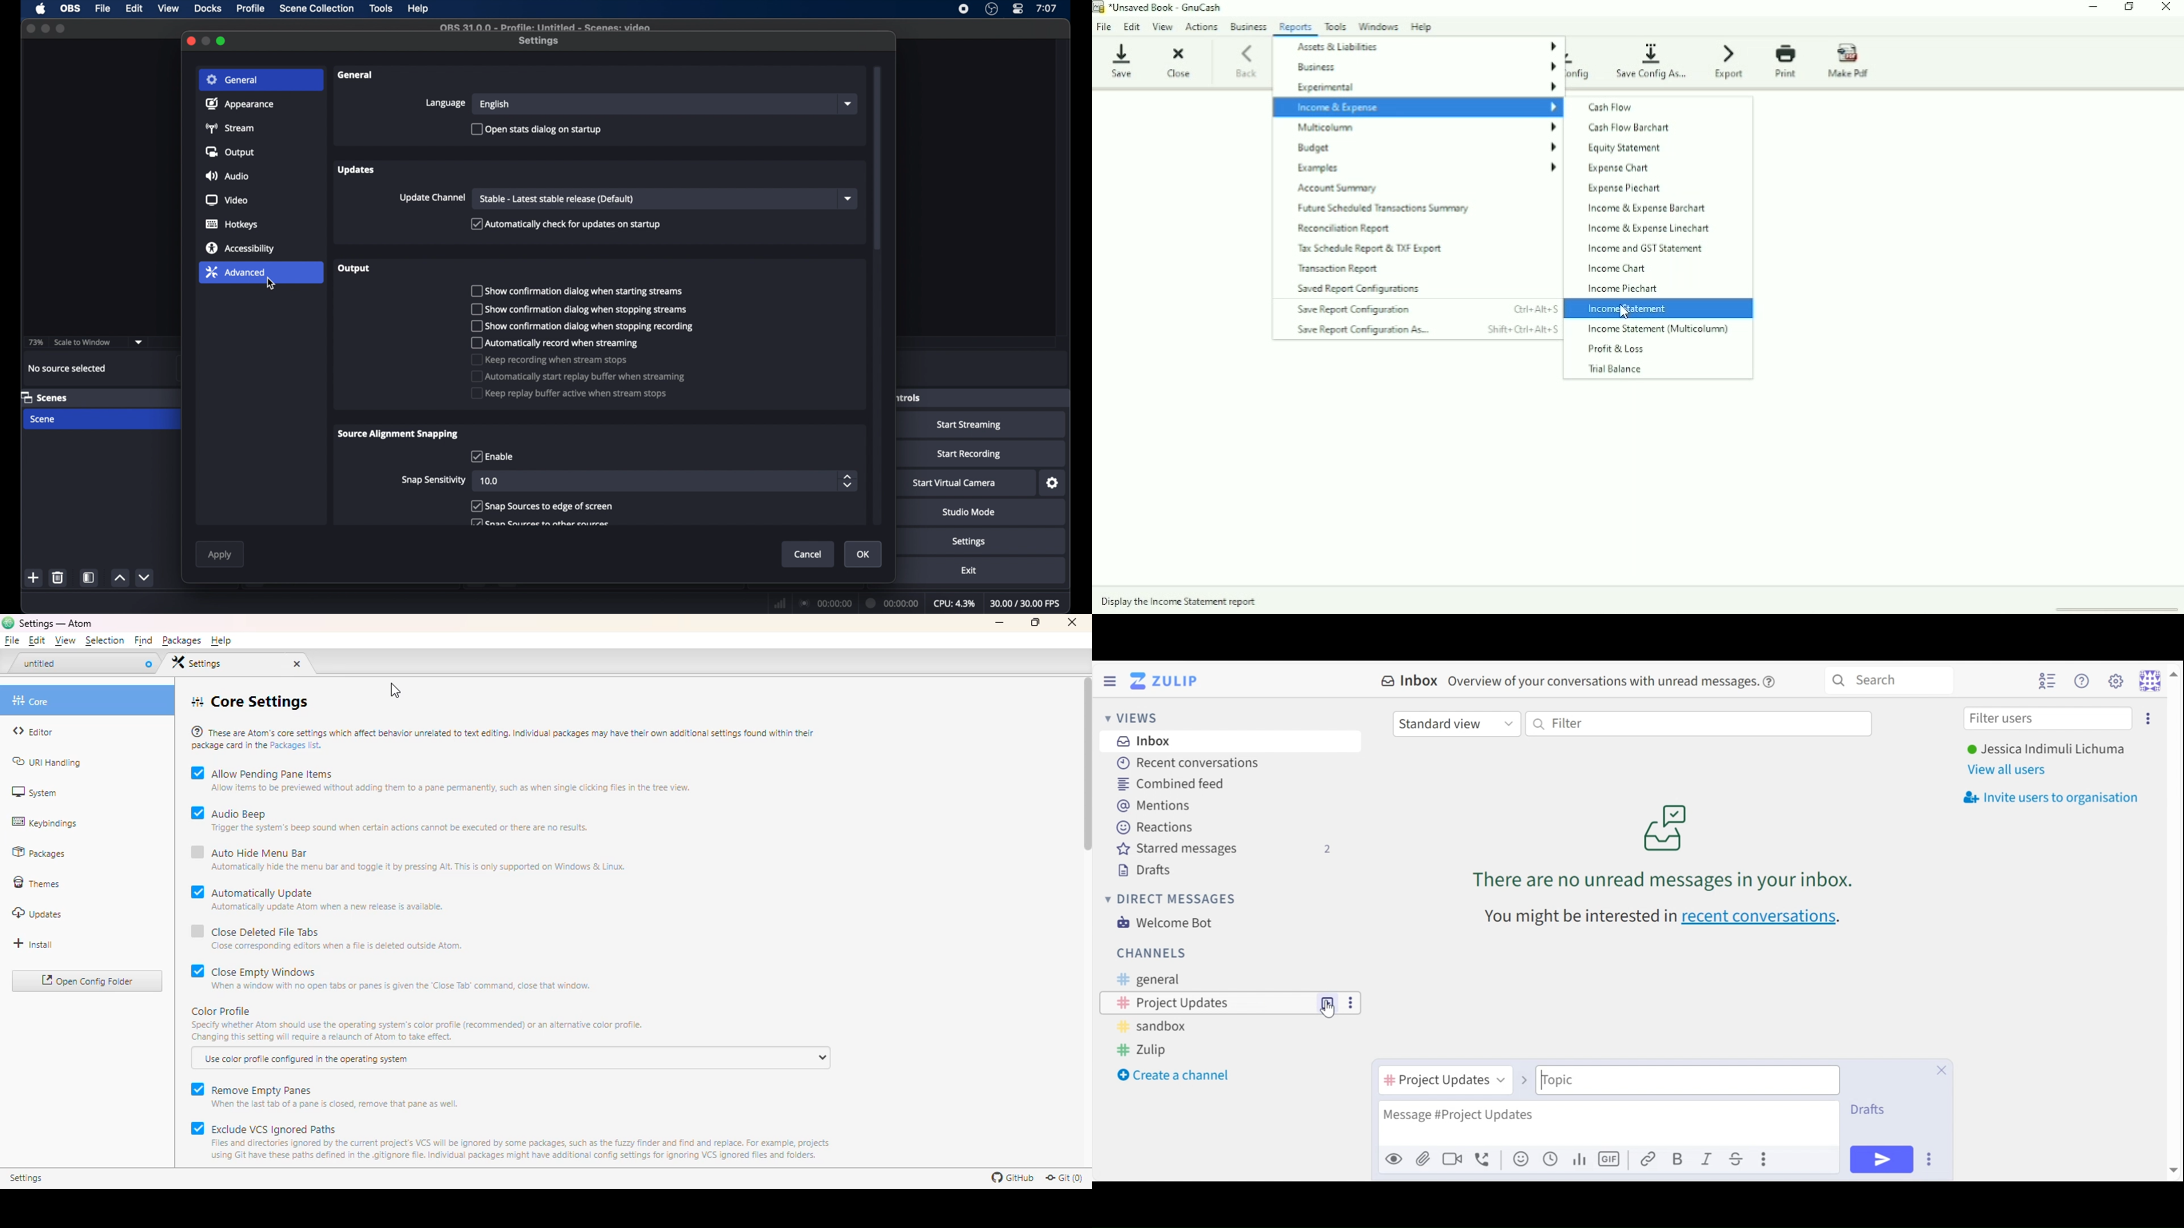 The height and width of the screenshot is (1232, 2184). Describe the element at coordinates (1614, 368) in the screenshot. I see `Trial Balance` at that location.